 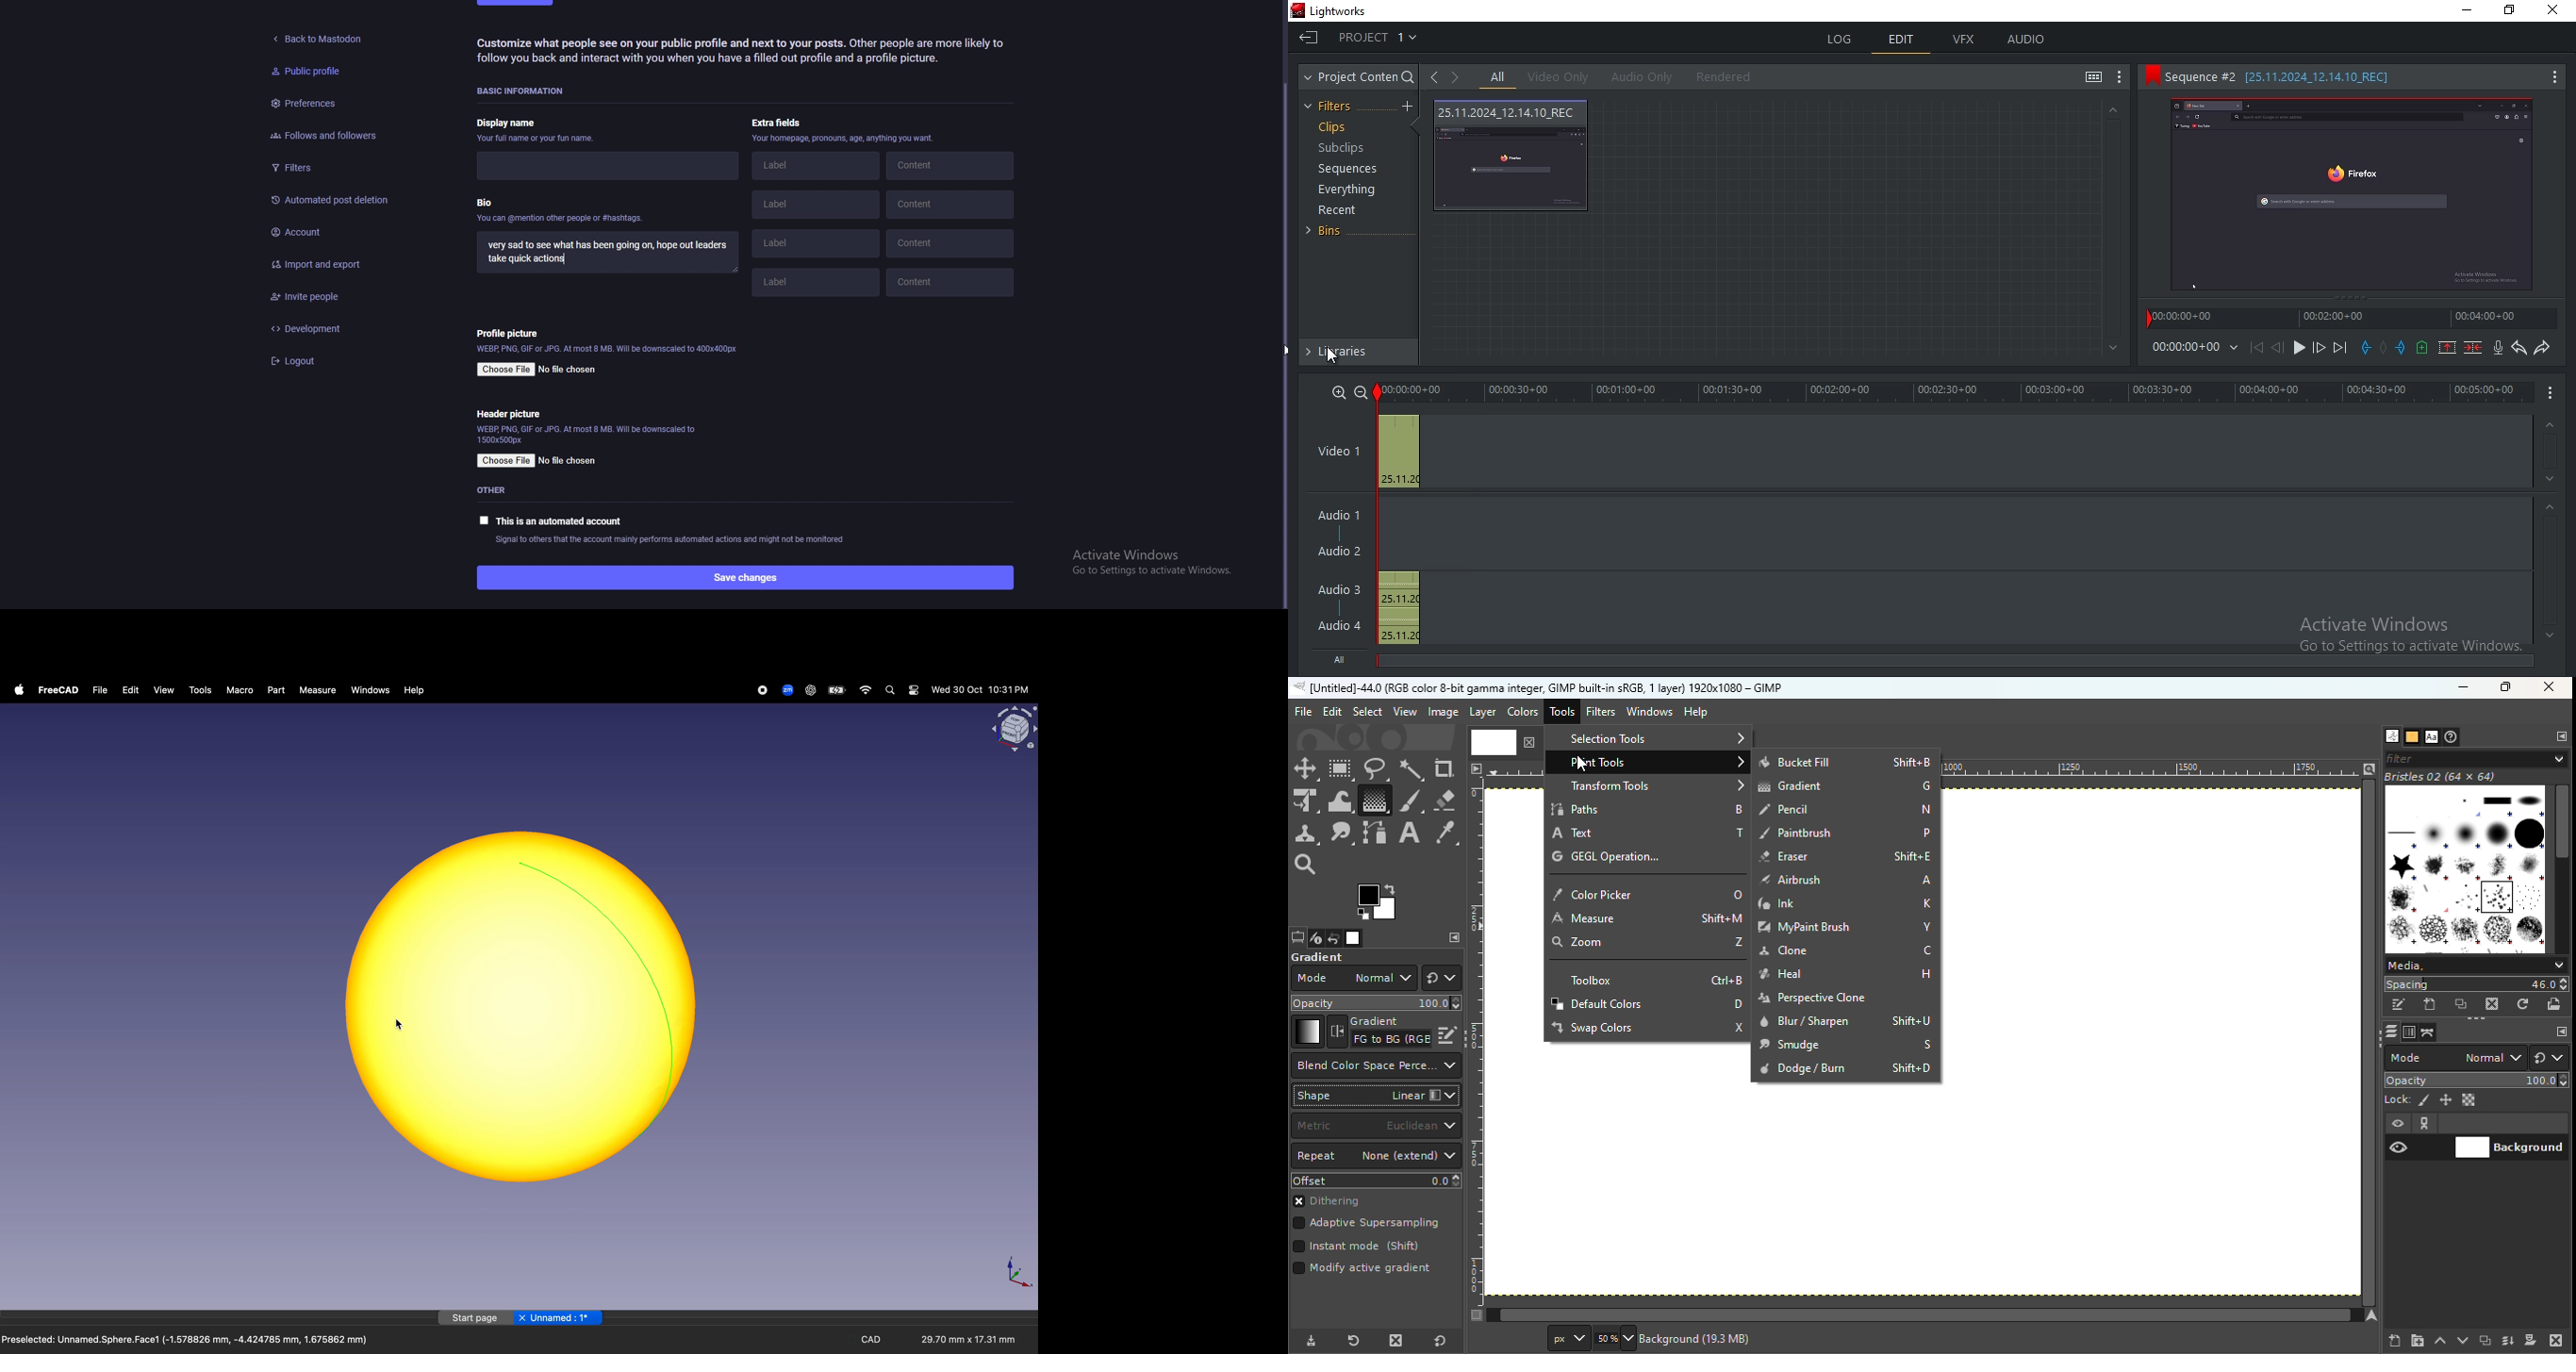 I want to click on audio only, so click(x=1643, y=76).